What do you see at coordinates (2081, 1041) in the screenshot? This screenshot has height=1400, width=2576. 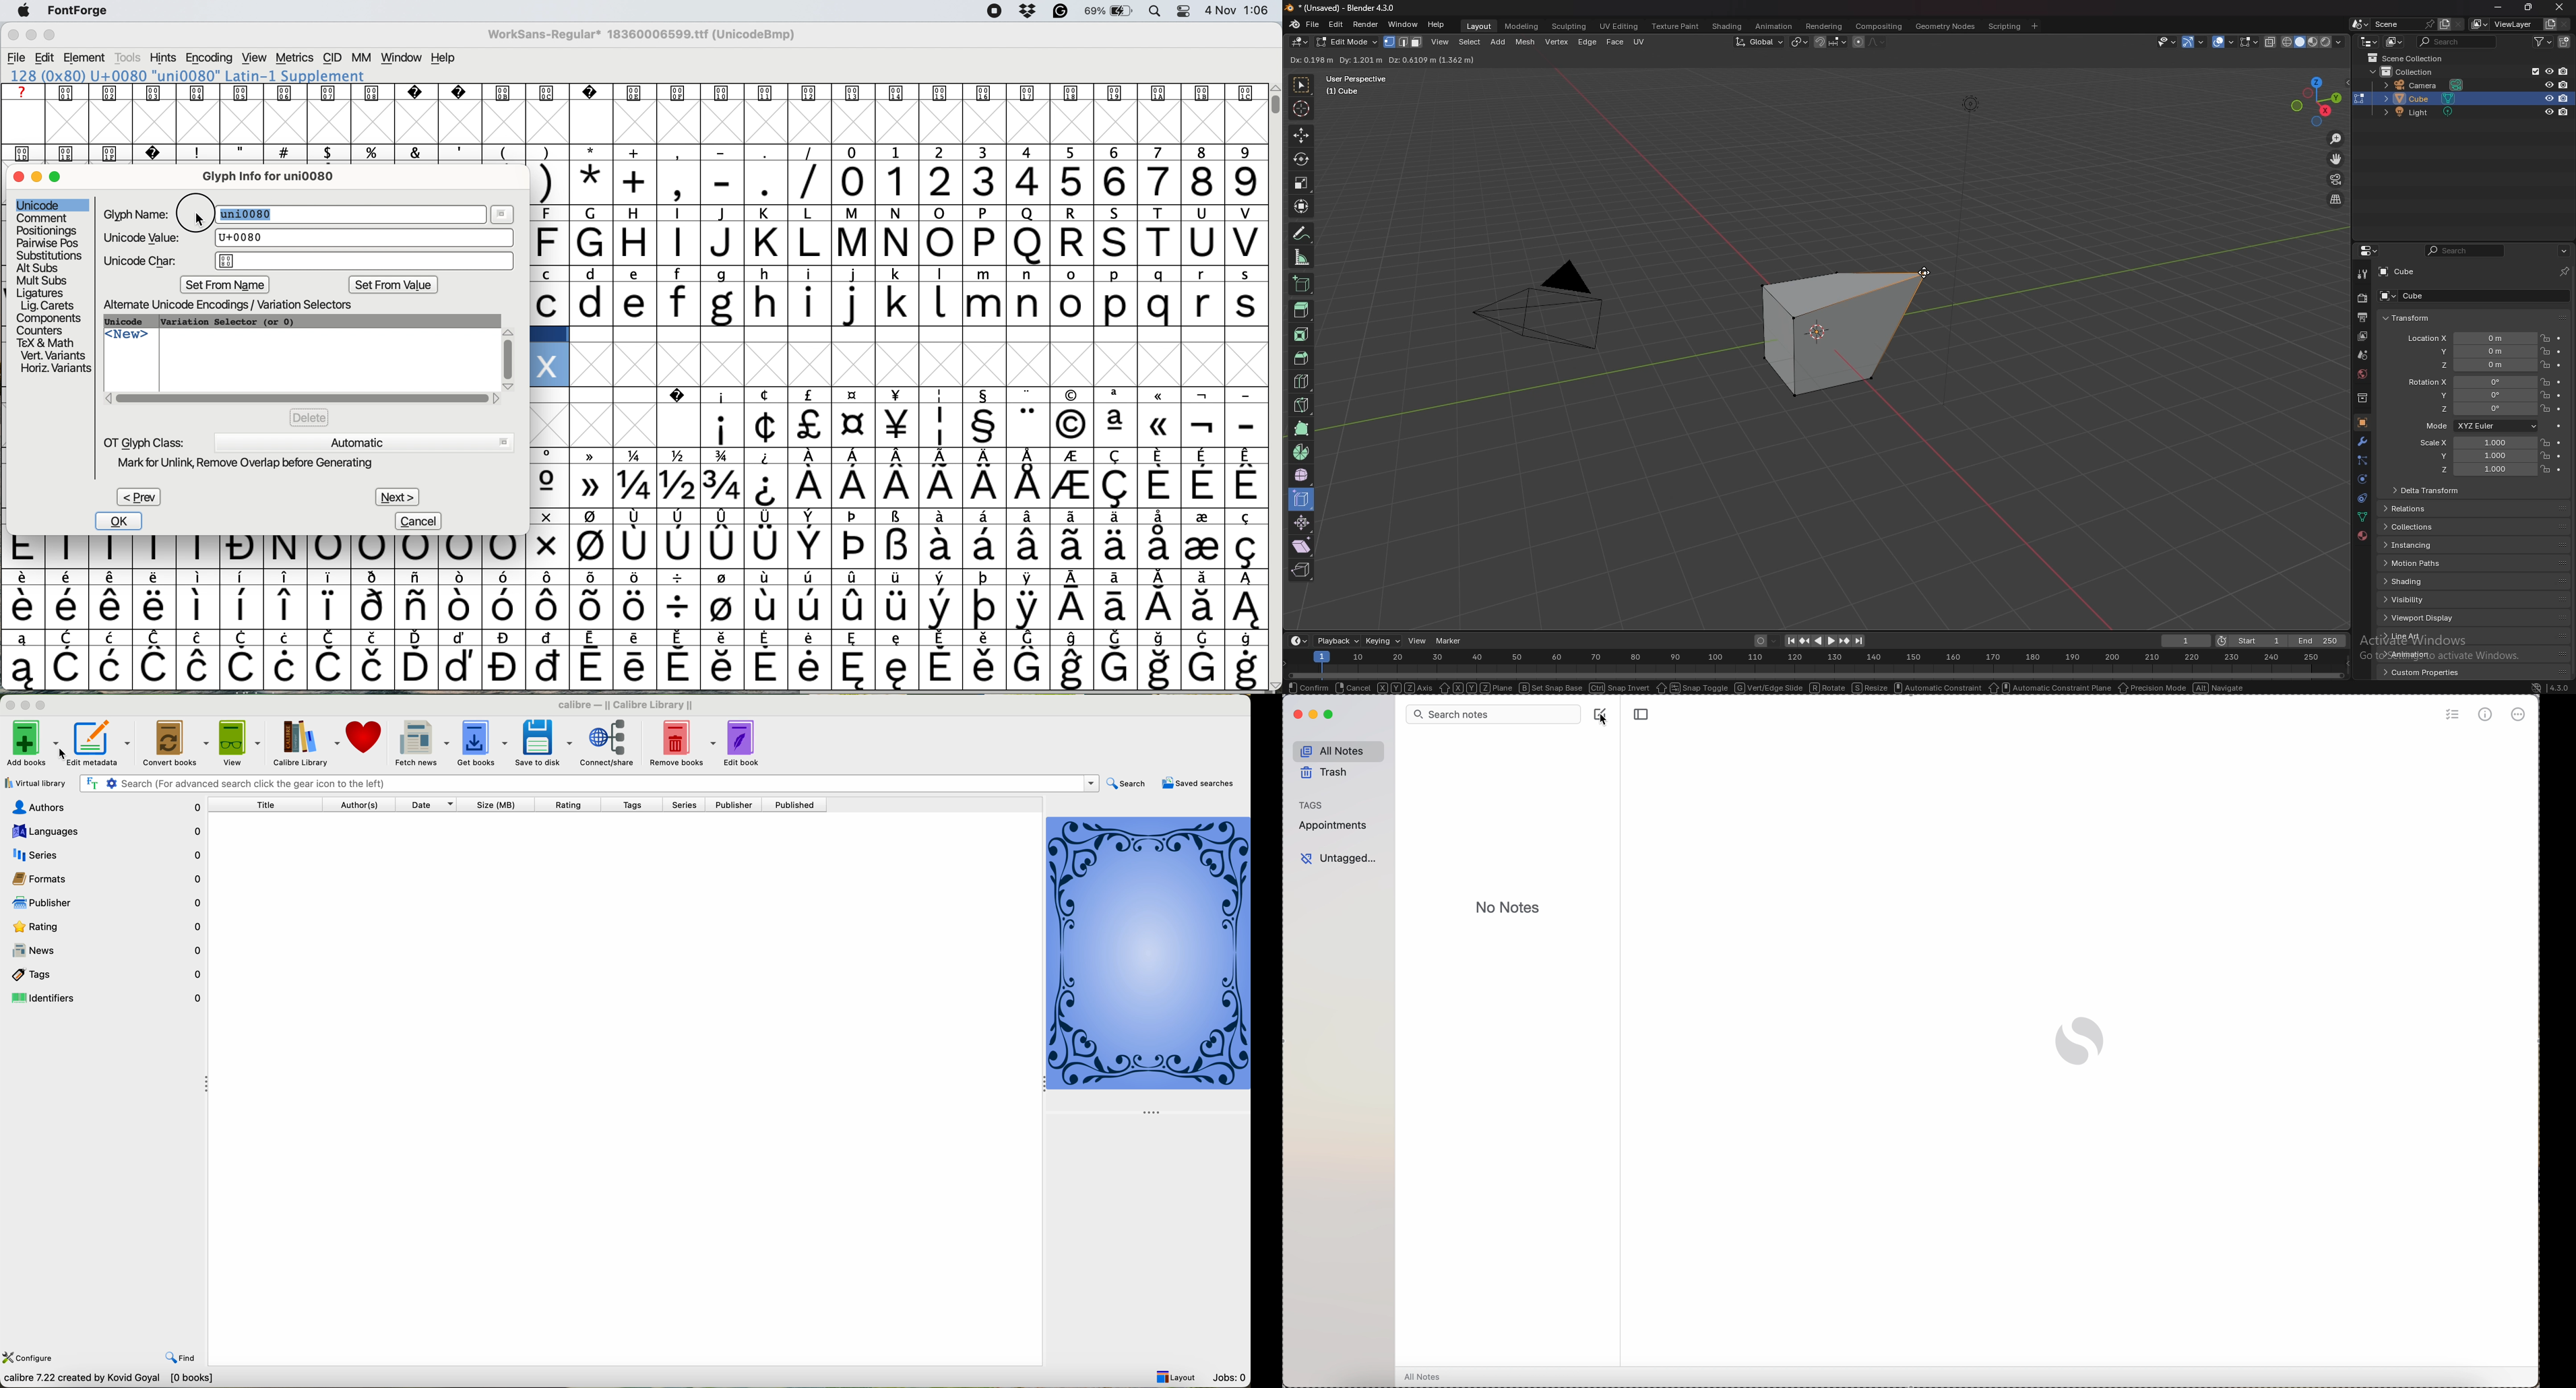 I see `Simplenote logo` at bounding box center [2081, 1041].